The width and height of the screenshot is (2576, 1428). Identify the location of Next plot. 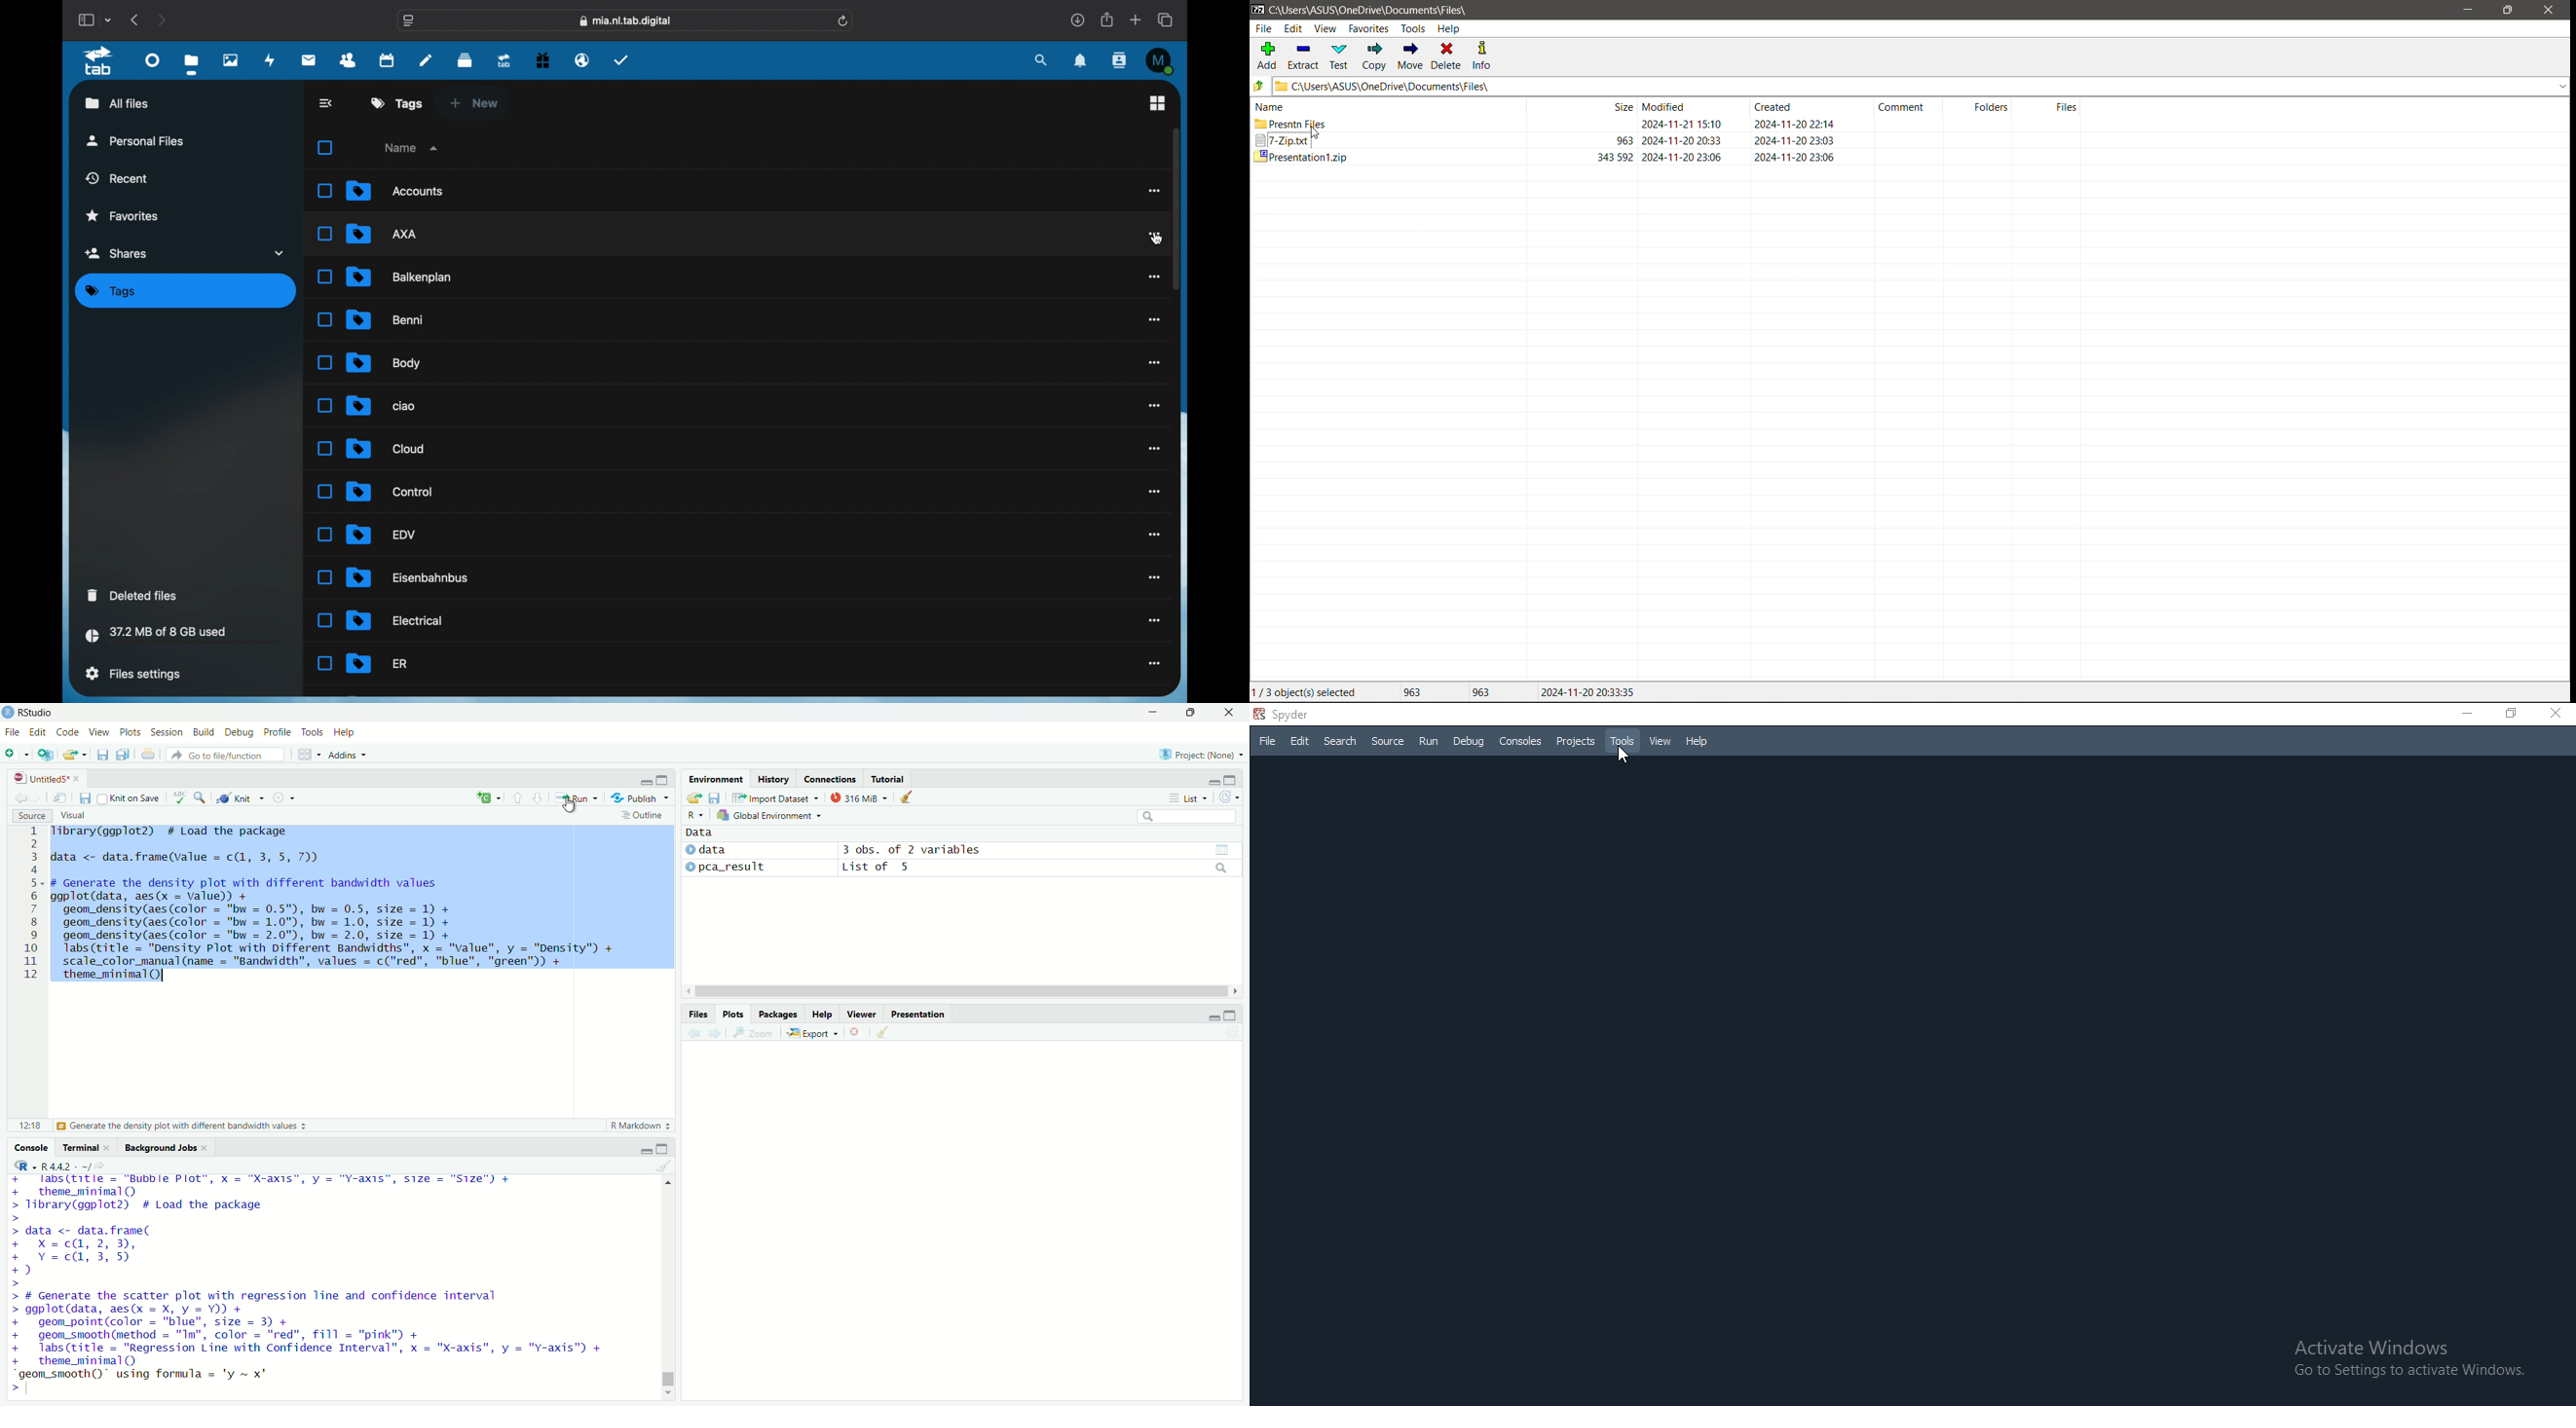
(714, 1033).